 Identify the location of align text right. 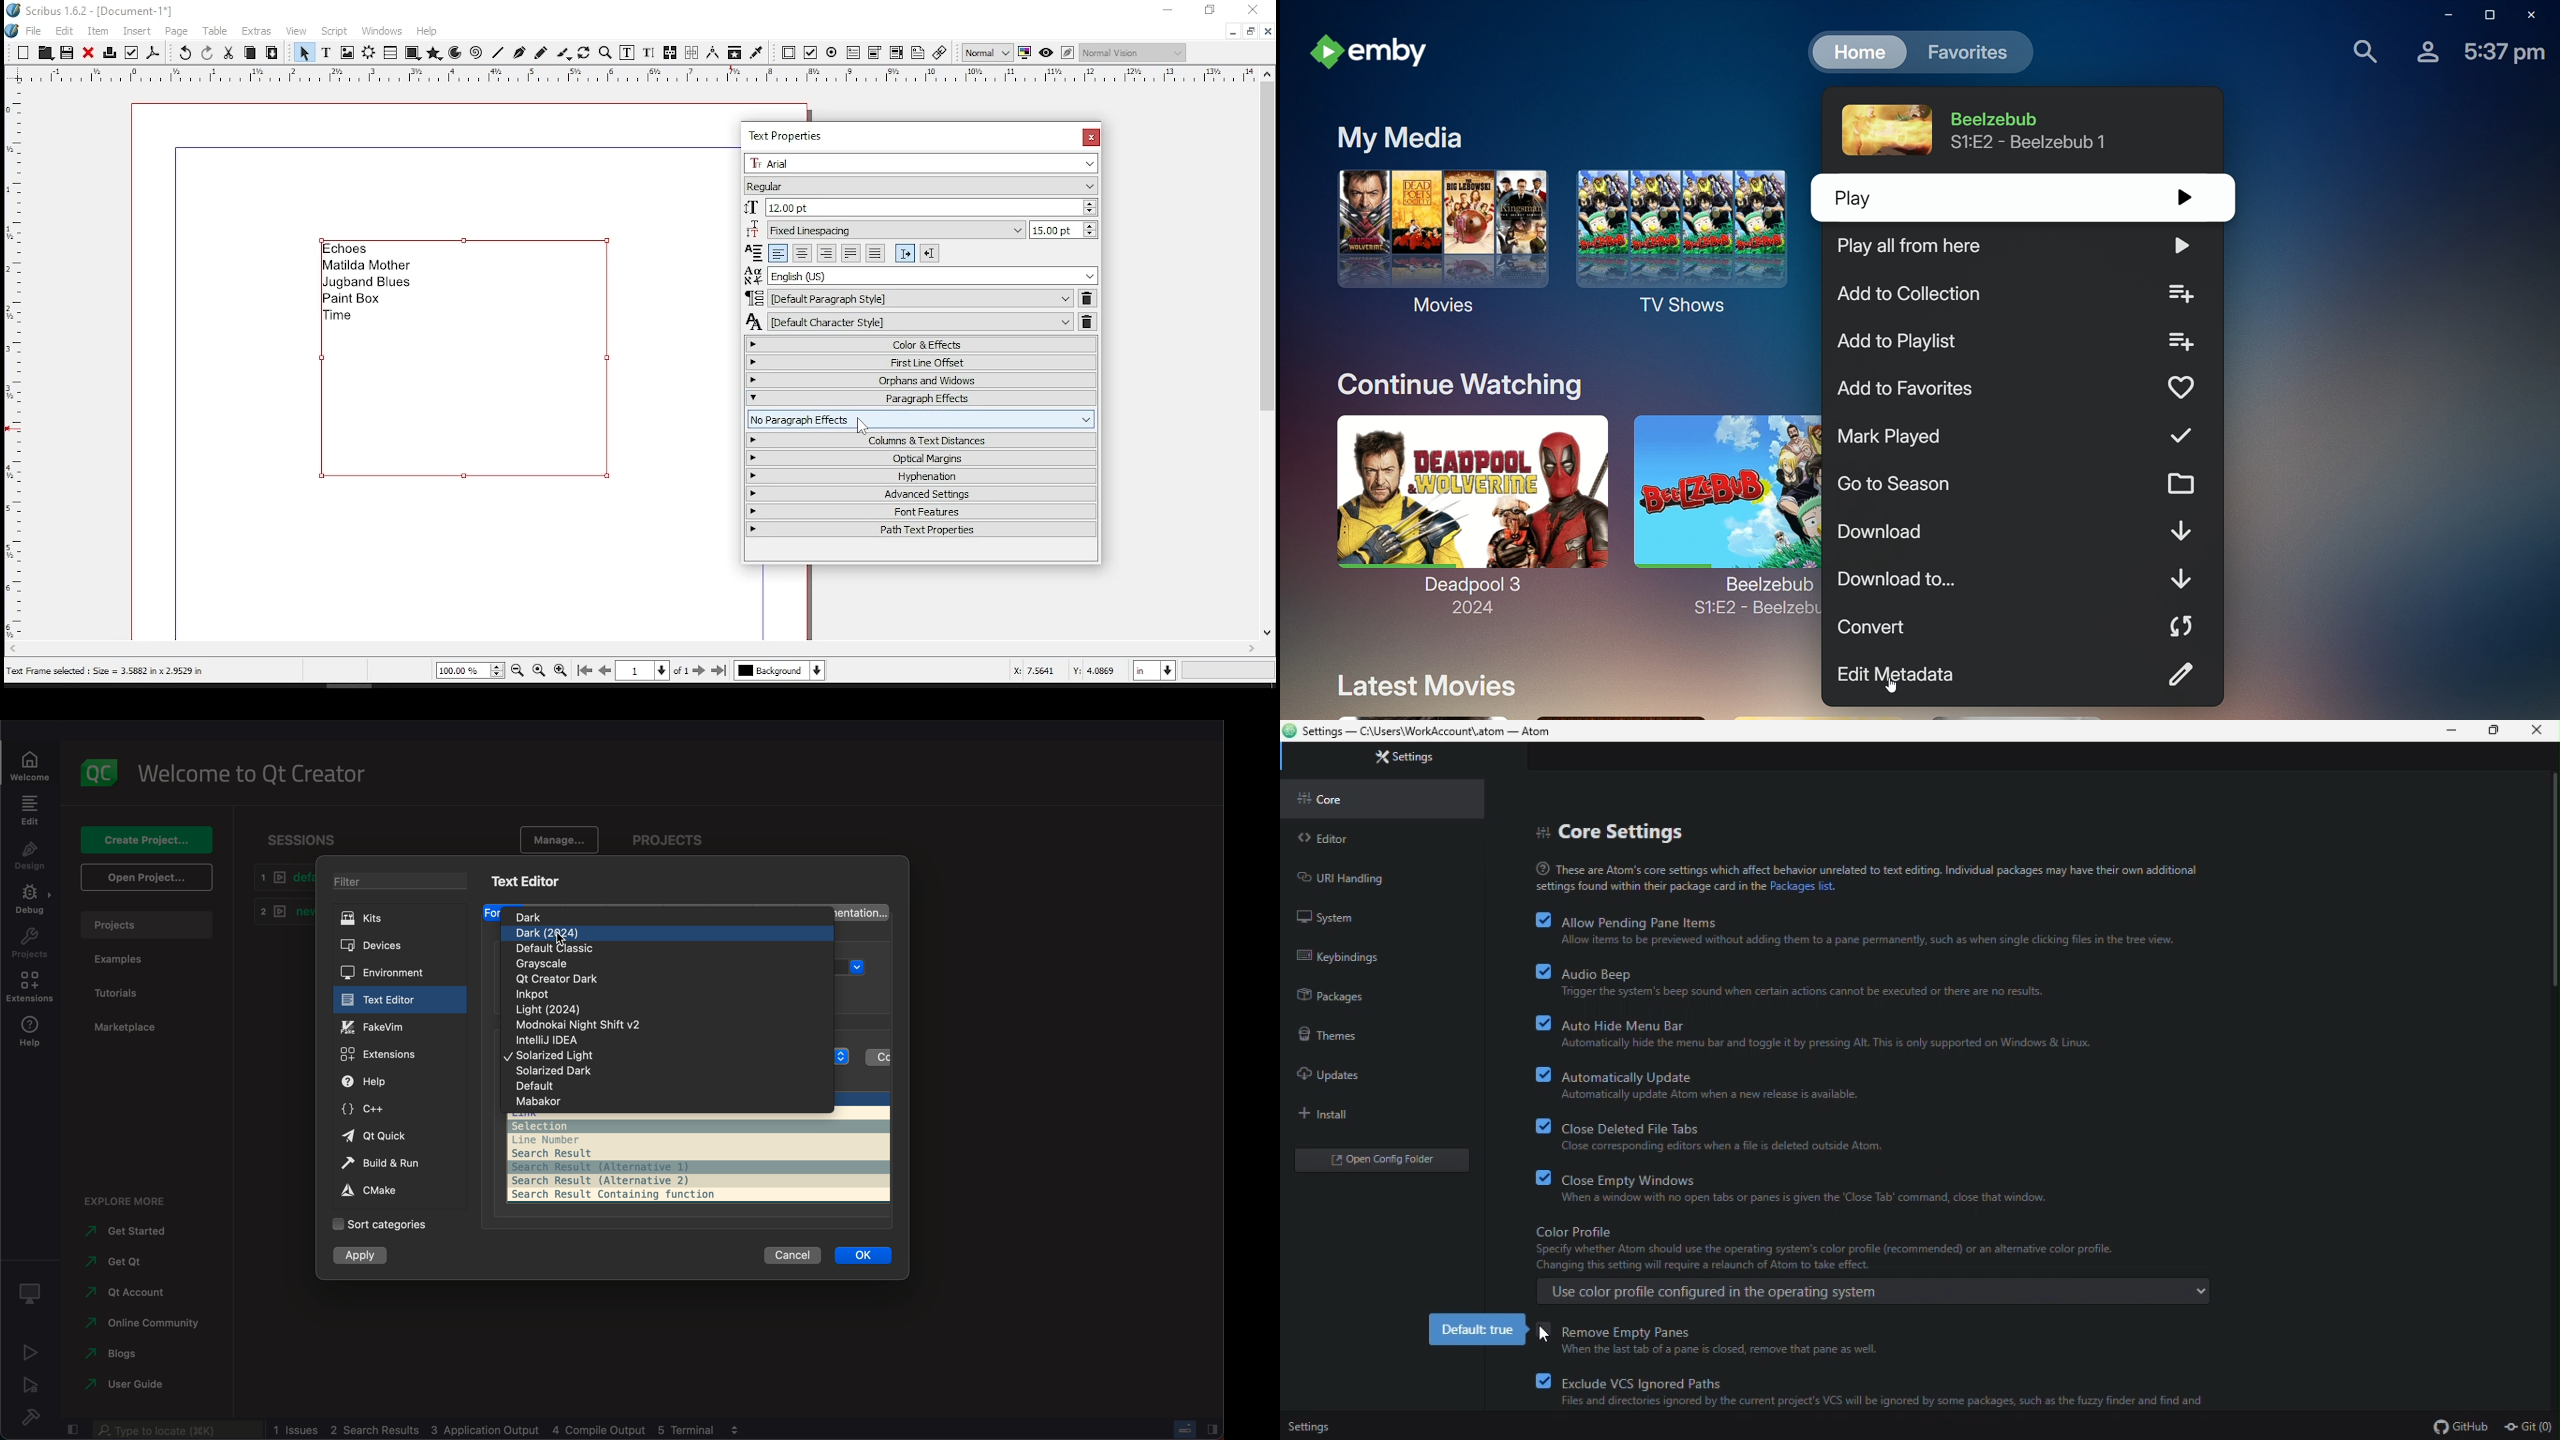
(826, 253).